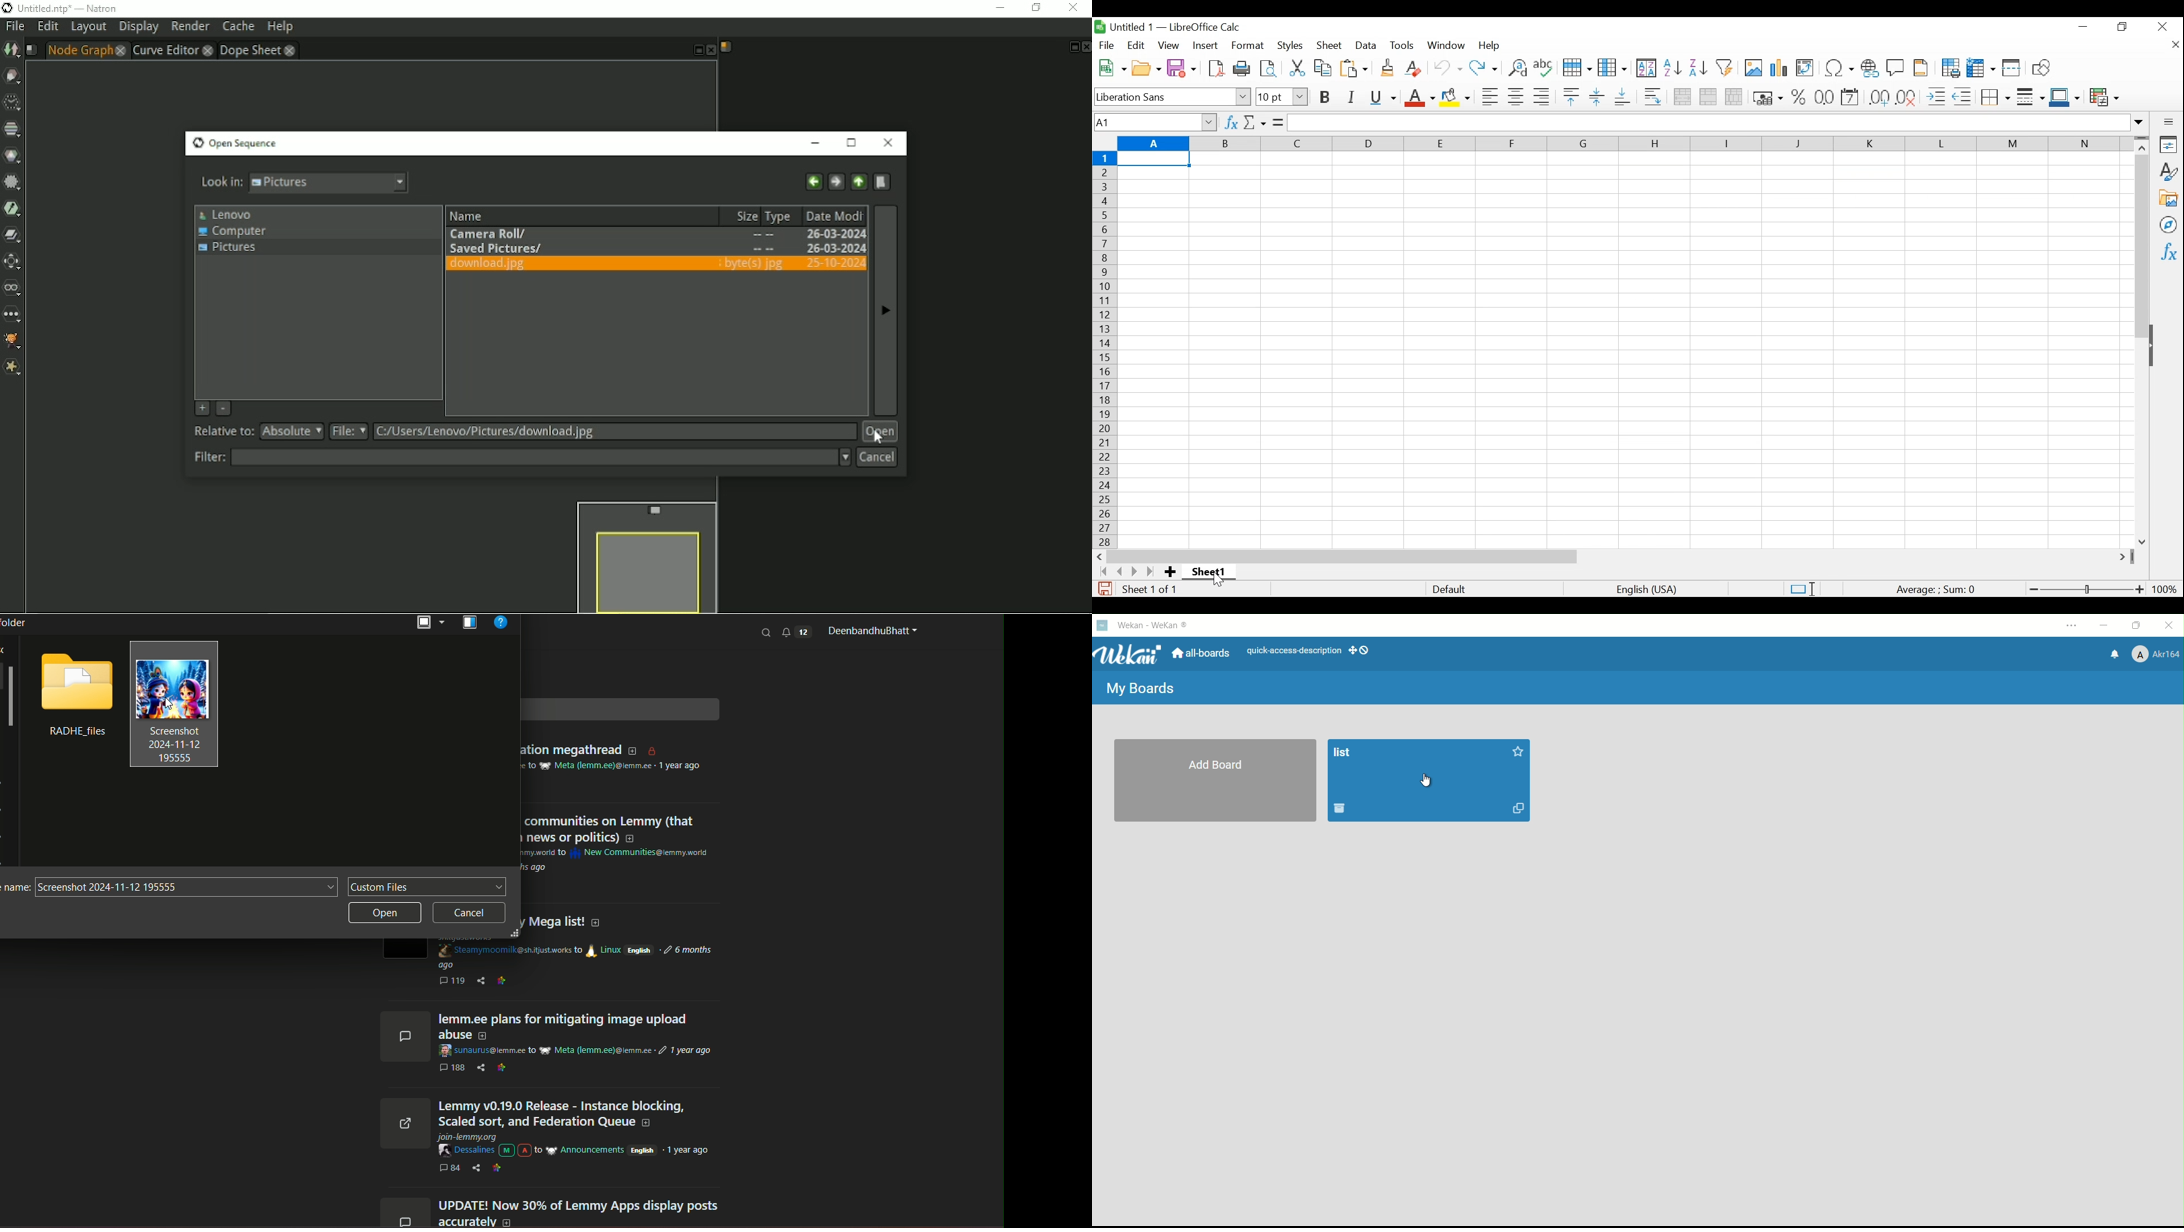 This screenshot has width=2184, height=1232. What do you see at coordinates (2113, 654) in the screenshot?
I see `notification` at bounding box center [2113, 654].